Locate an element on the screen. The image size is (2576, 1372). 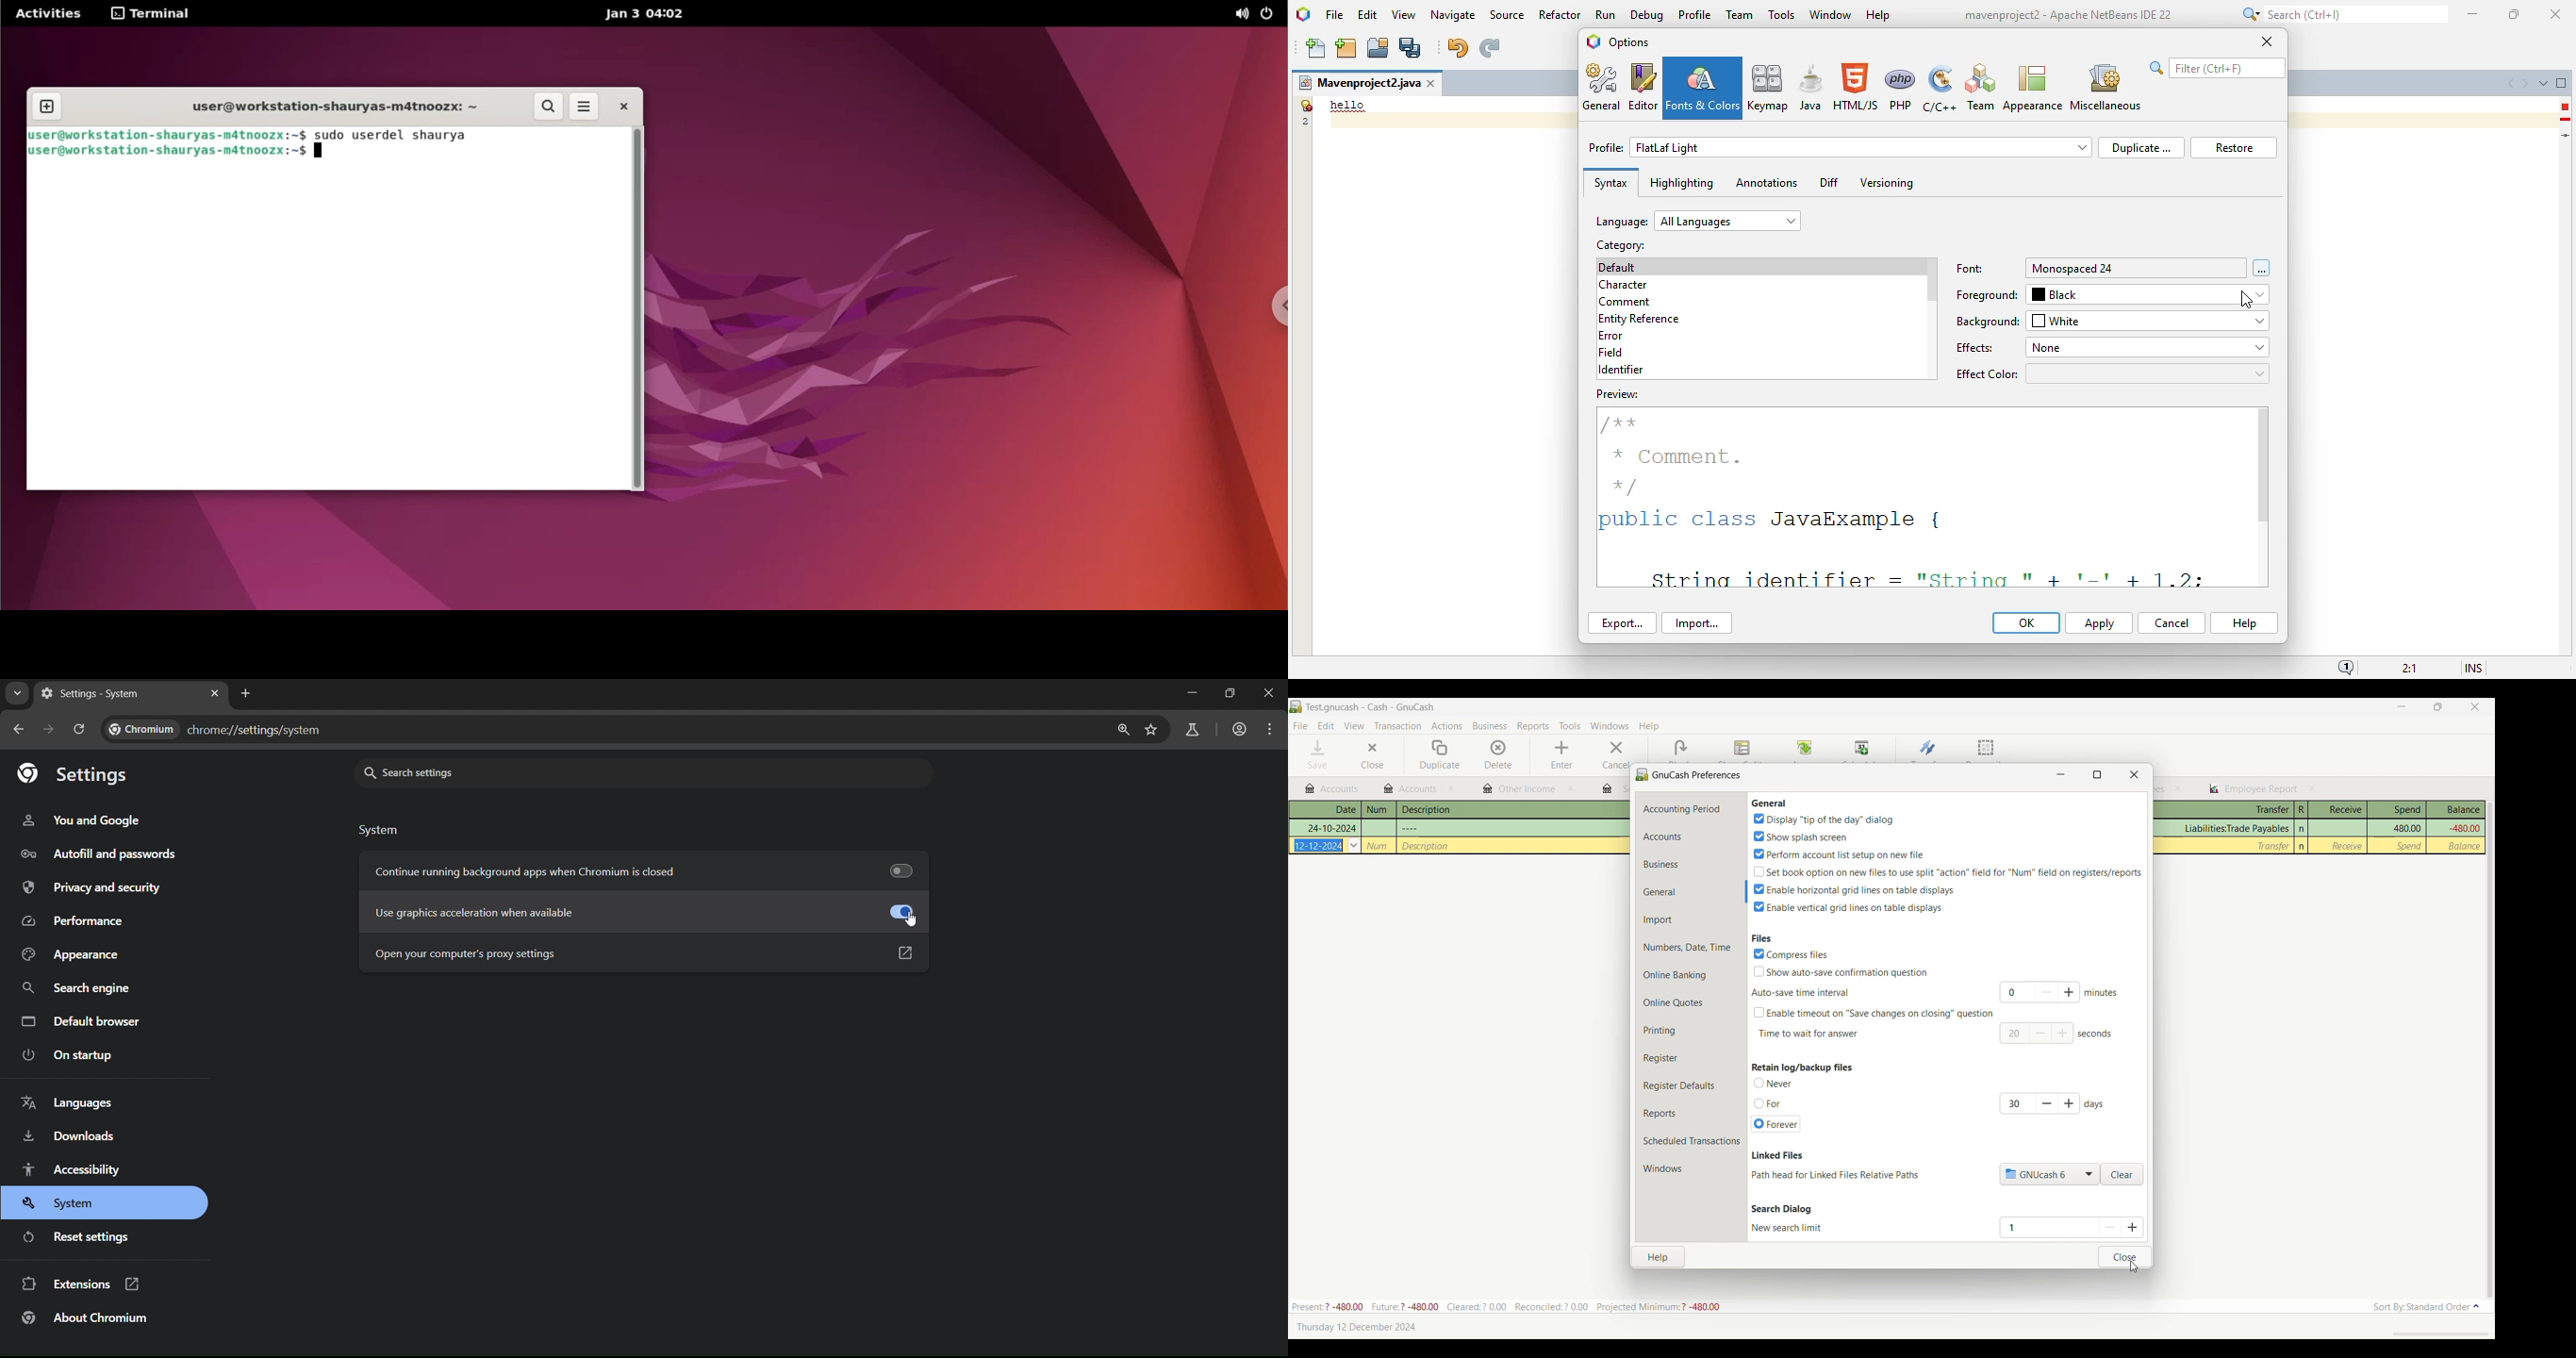
zoom is located at coordinates (1122, 730).